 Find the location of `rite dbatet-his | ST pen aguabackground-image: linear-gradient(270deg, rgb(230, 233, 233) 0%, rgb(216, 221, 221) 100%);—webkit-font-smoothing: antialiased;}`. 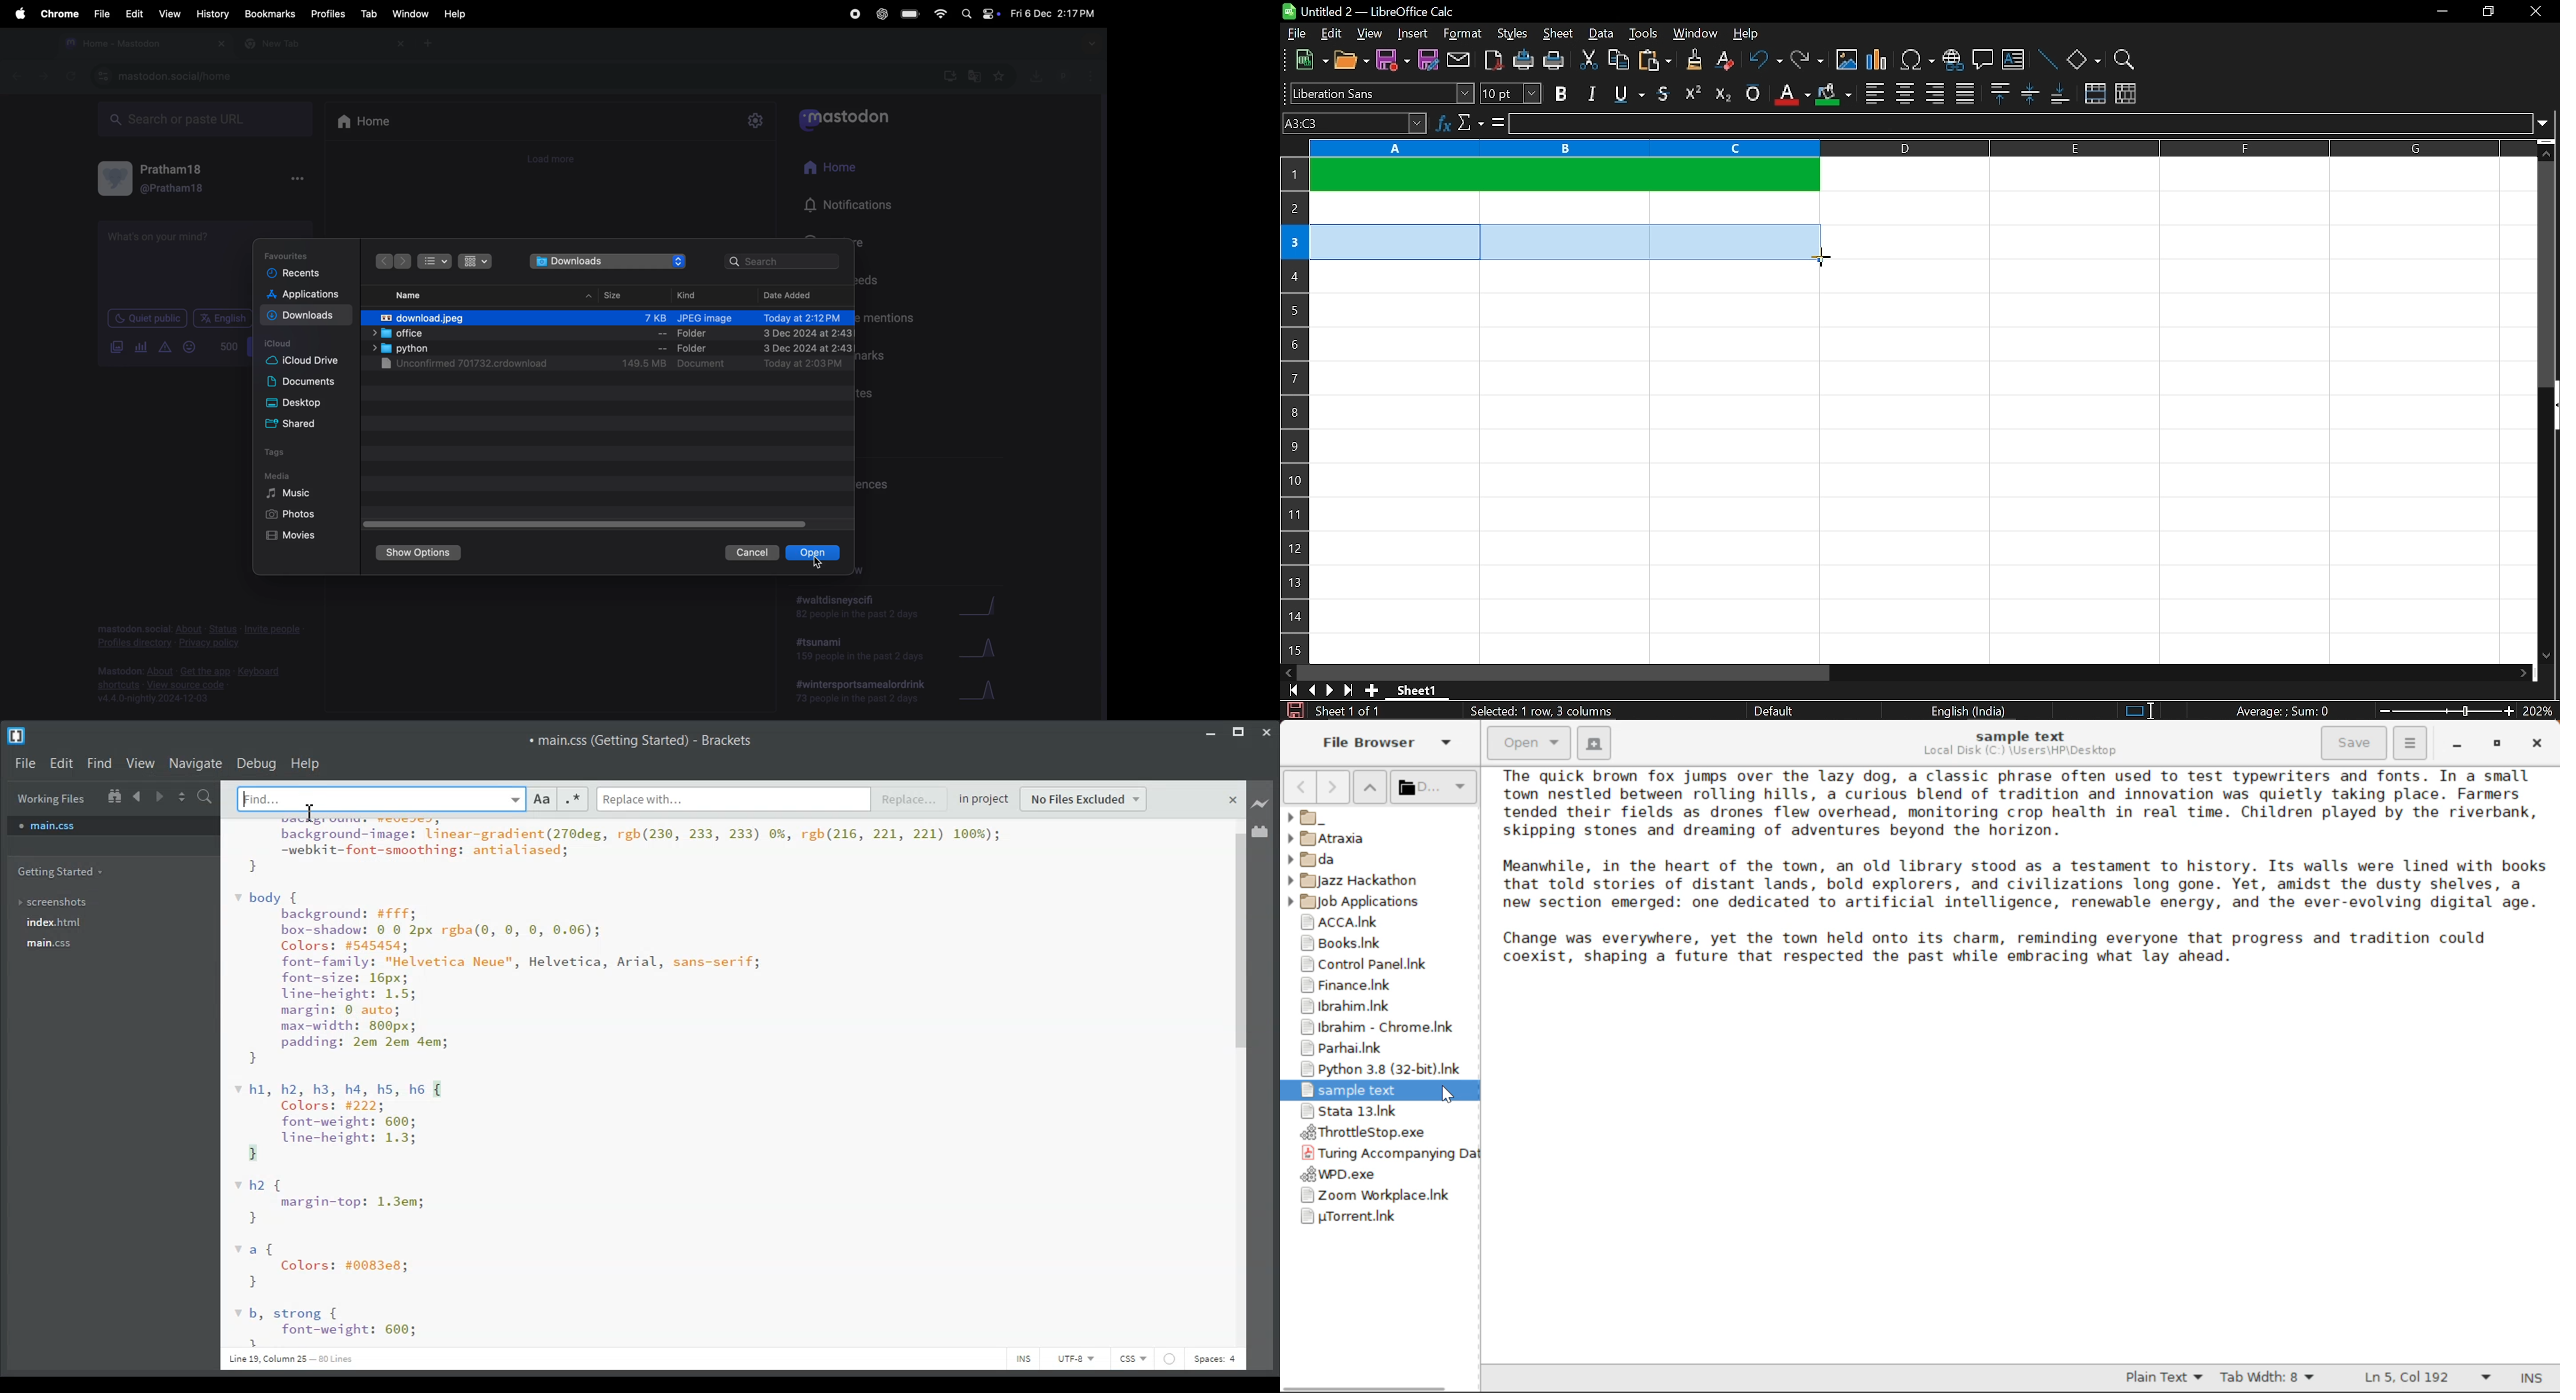

rite dbatet-his | ST pen aguabackground-image: linear-gradient(270deg, rgb(230, 233, 233) 0%, rgb(216, 221, 221) 100%);—webkit-font-smoothing: antialiased;} is located at coordinates (617, 847).